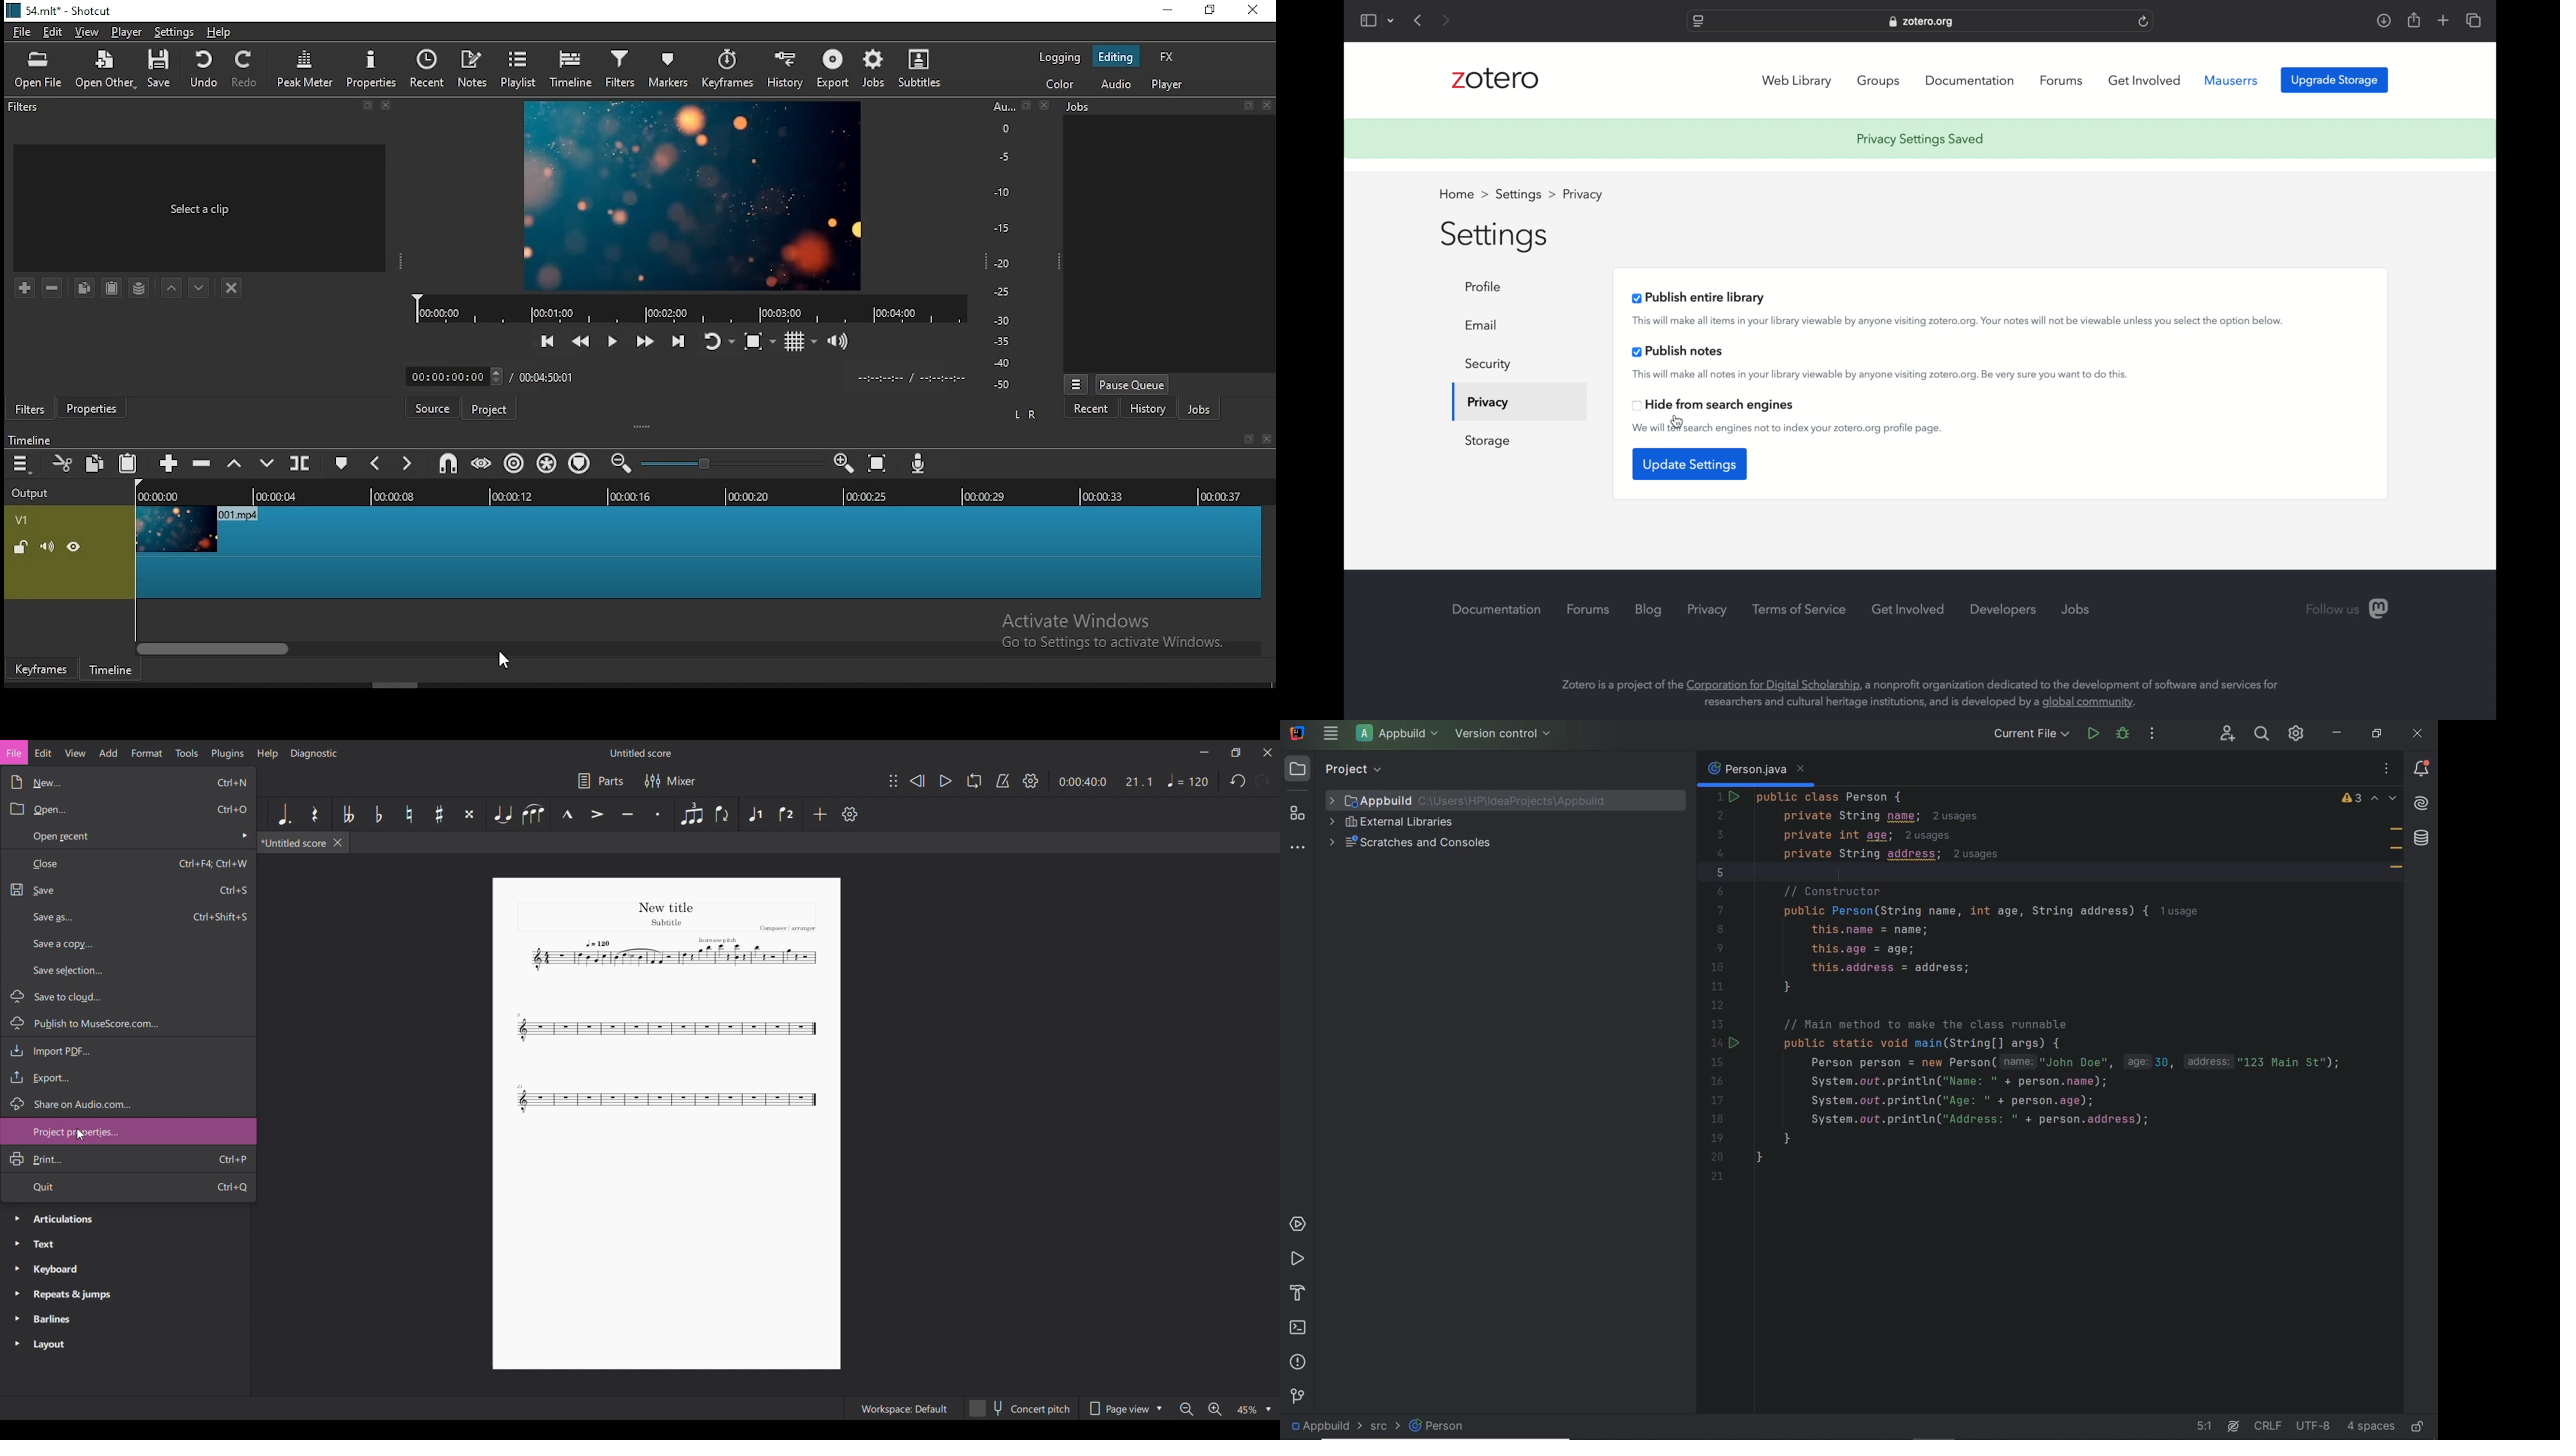  Describe the element at coordinates (43, 753) in the screenshot. I see `Edit menu` at that location.